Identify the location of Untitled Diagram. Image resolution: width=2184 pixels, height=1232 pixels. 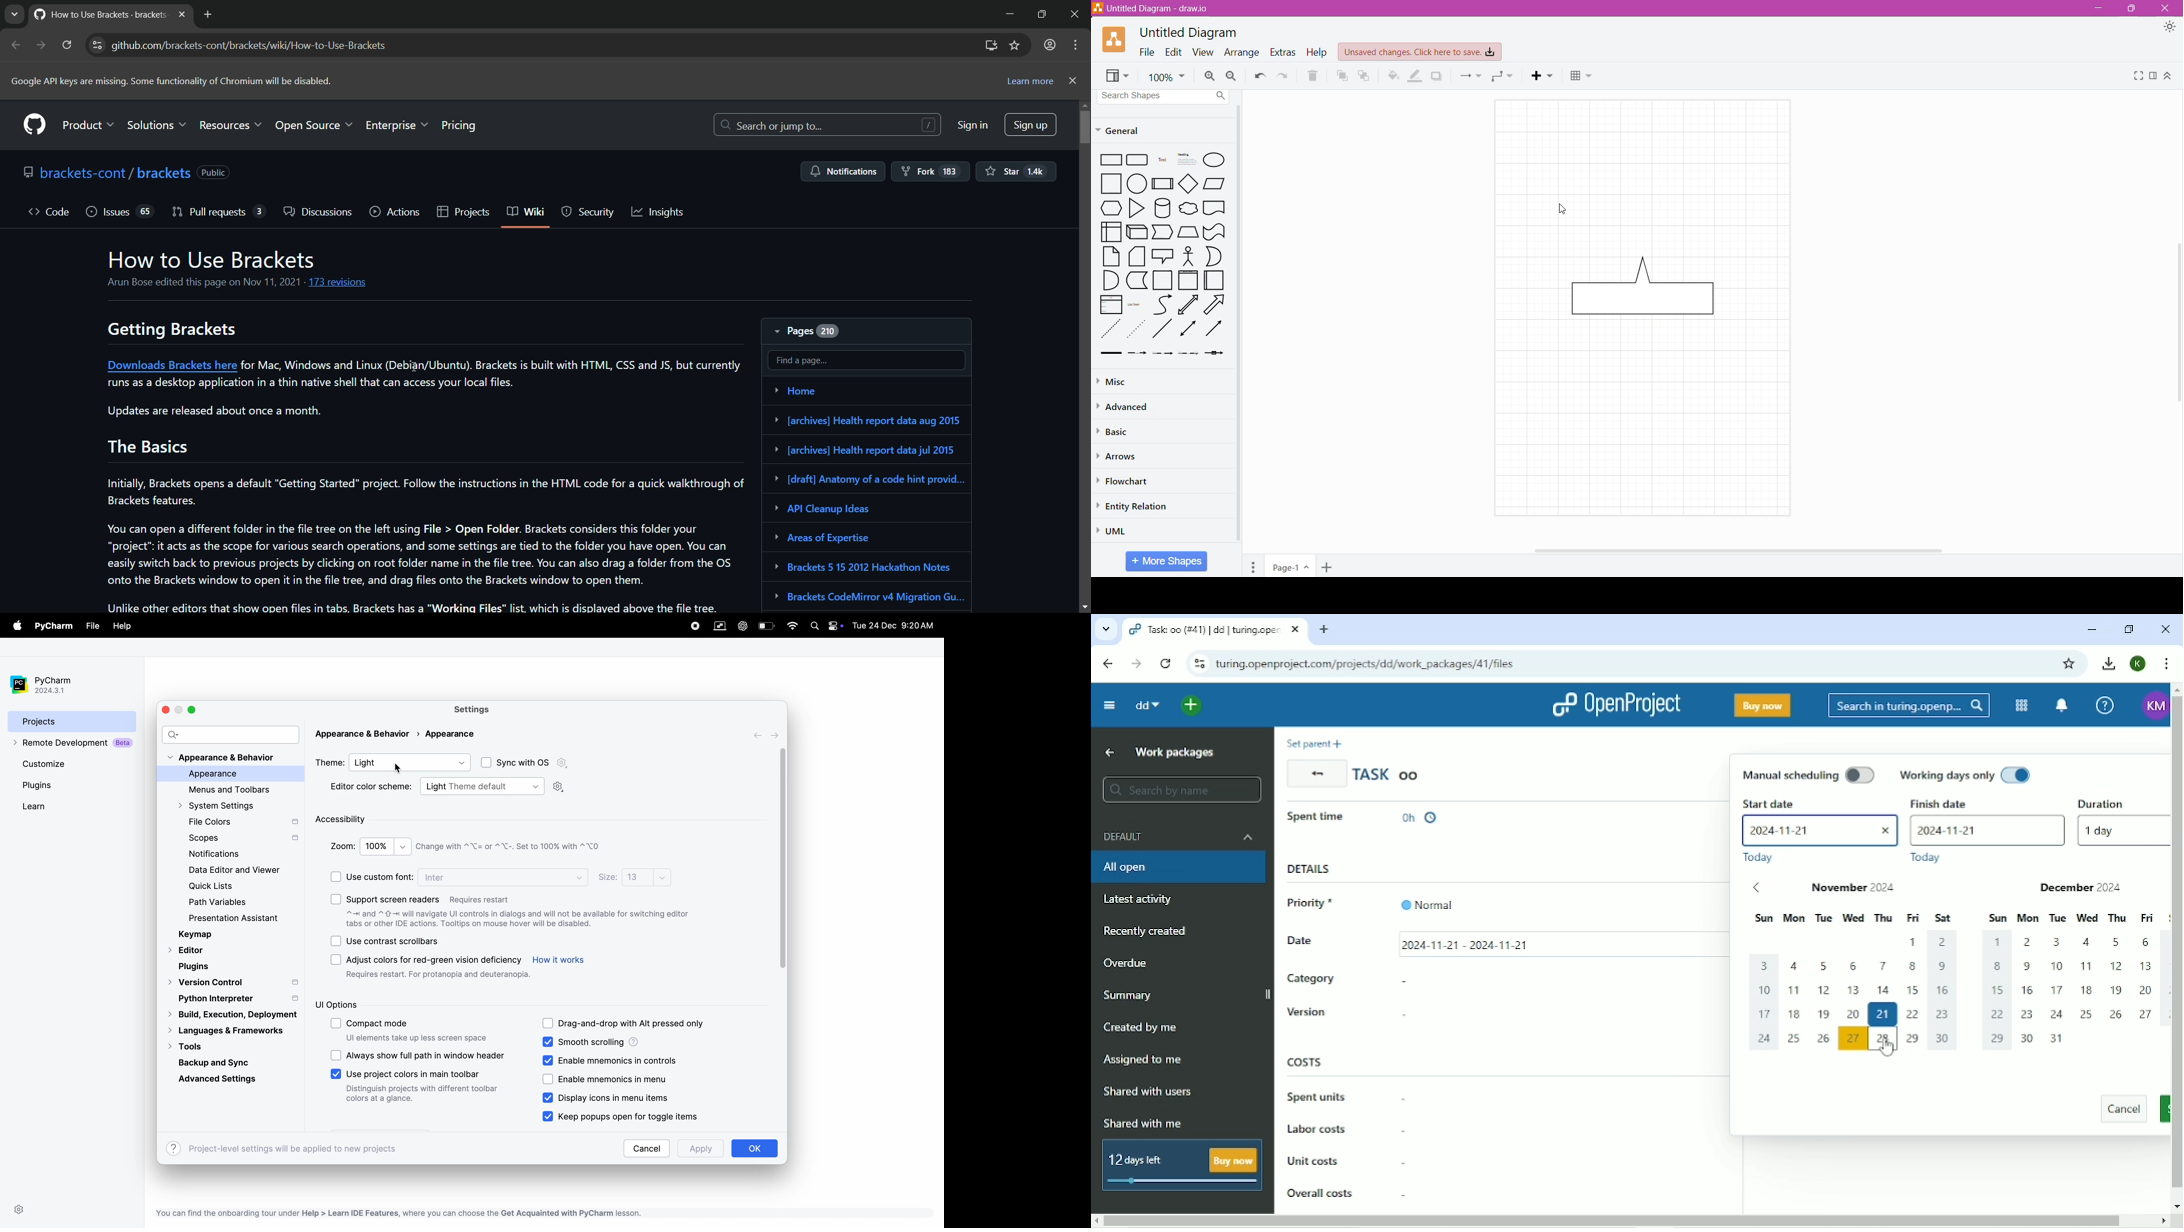
(1189, 33).